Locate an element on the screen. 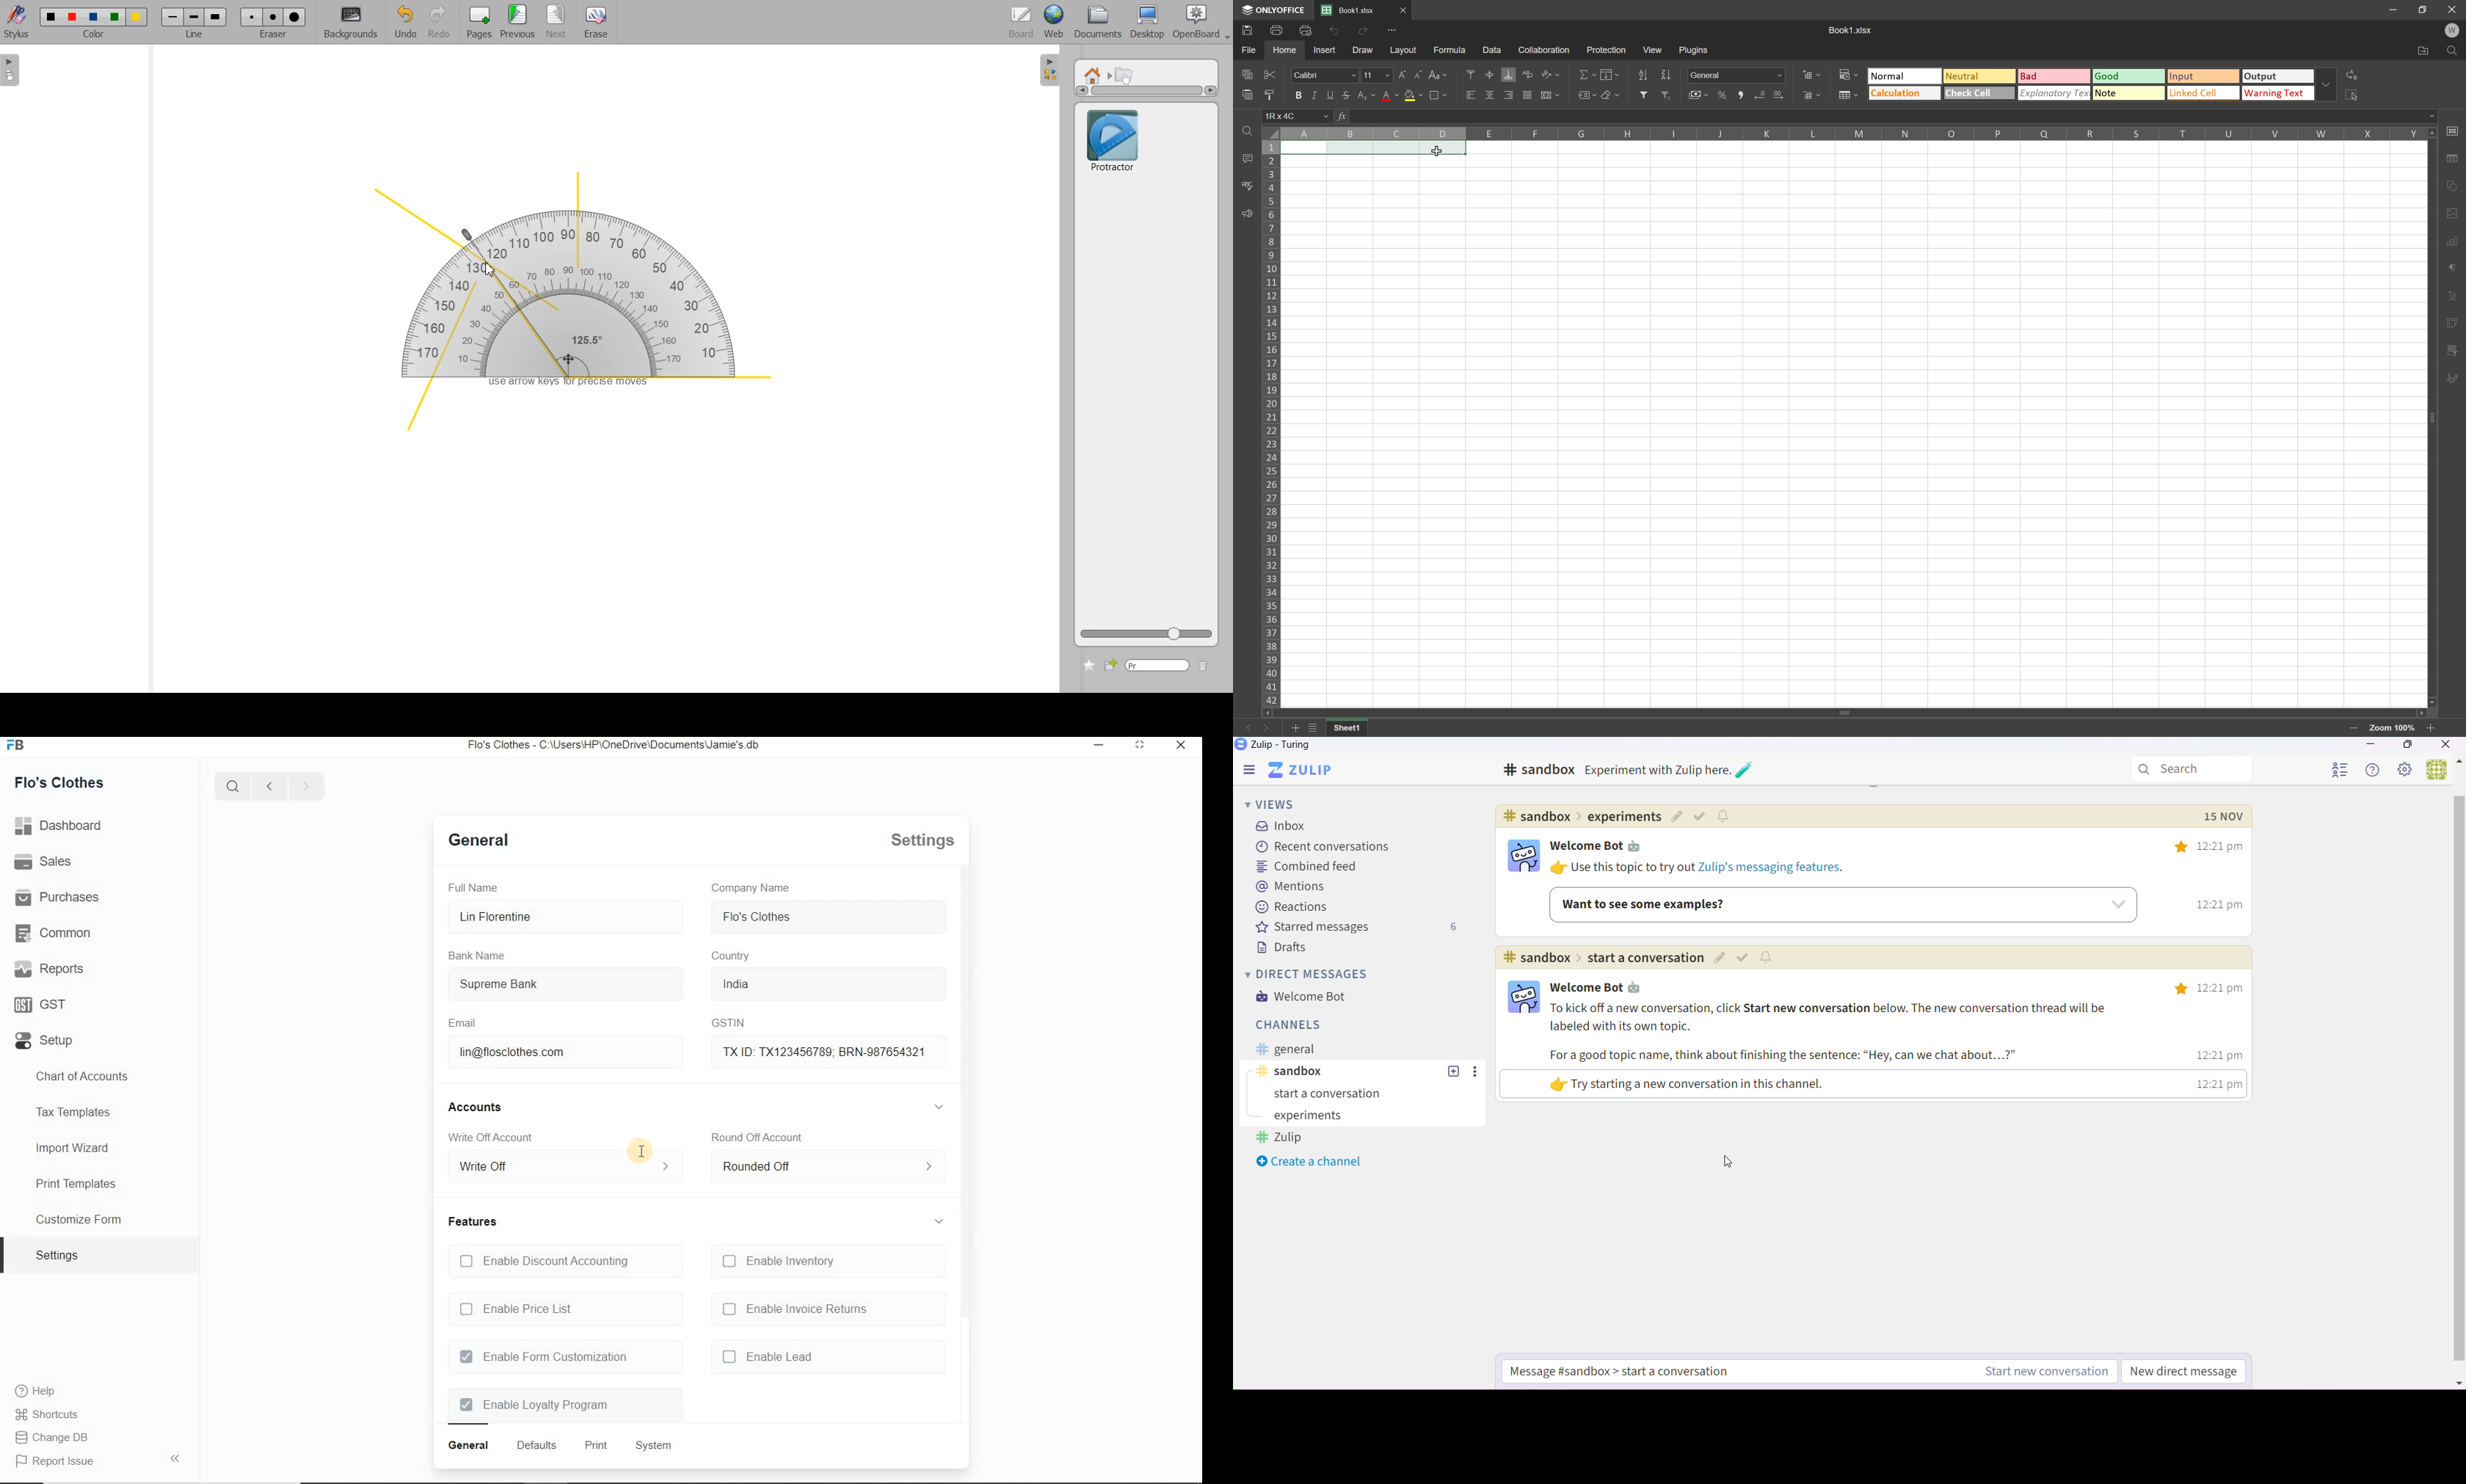 This screenshot has width=2492, height=1484. Round Off Account is located at coordinates (756, 1136).